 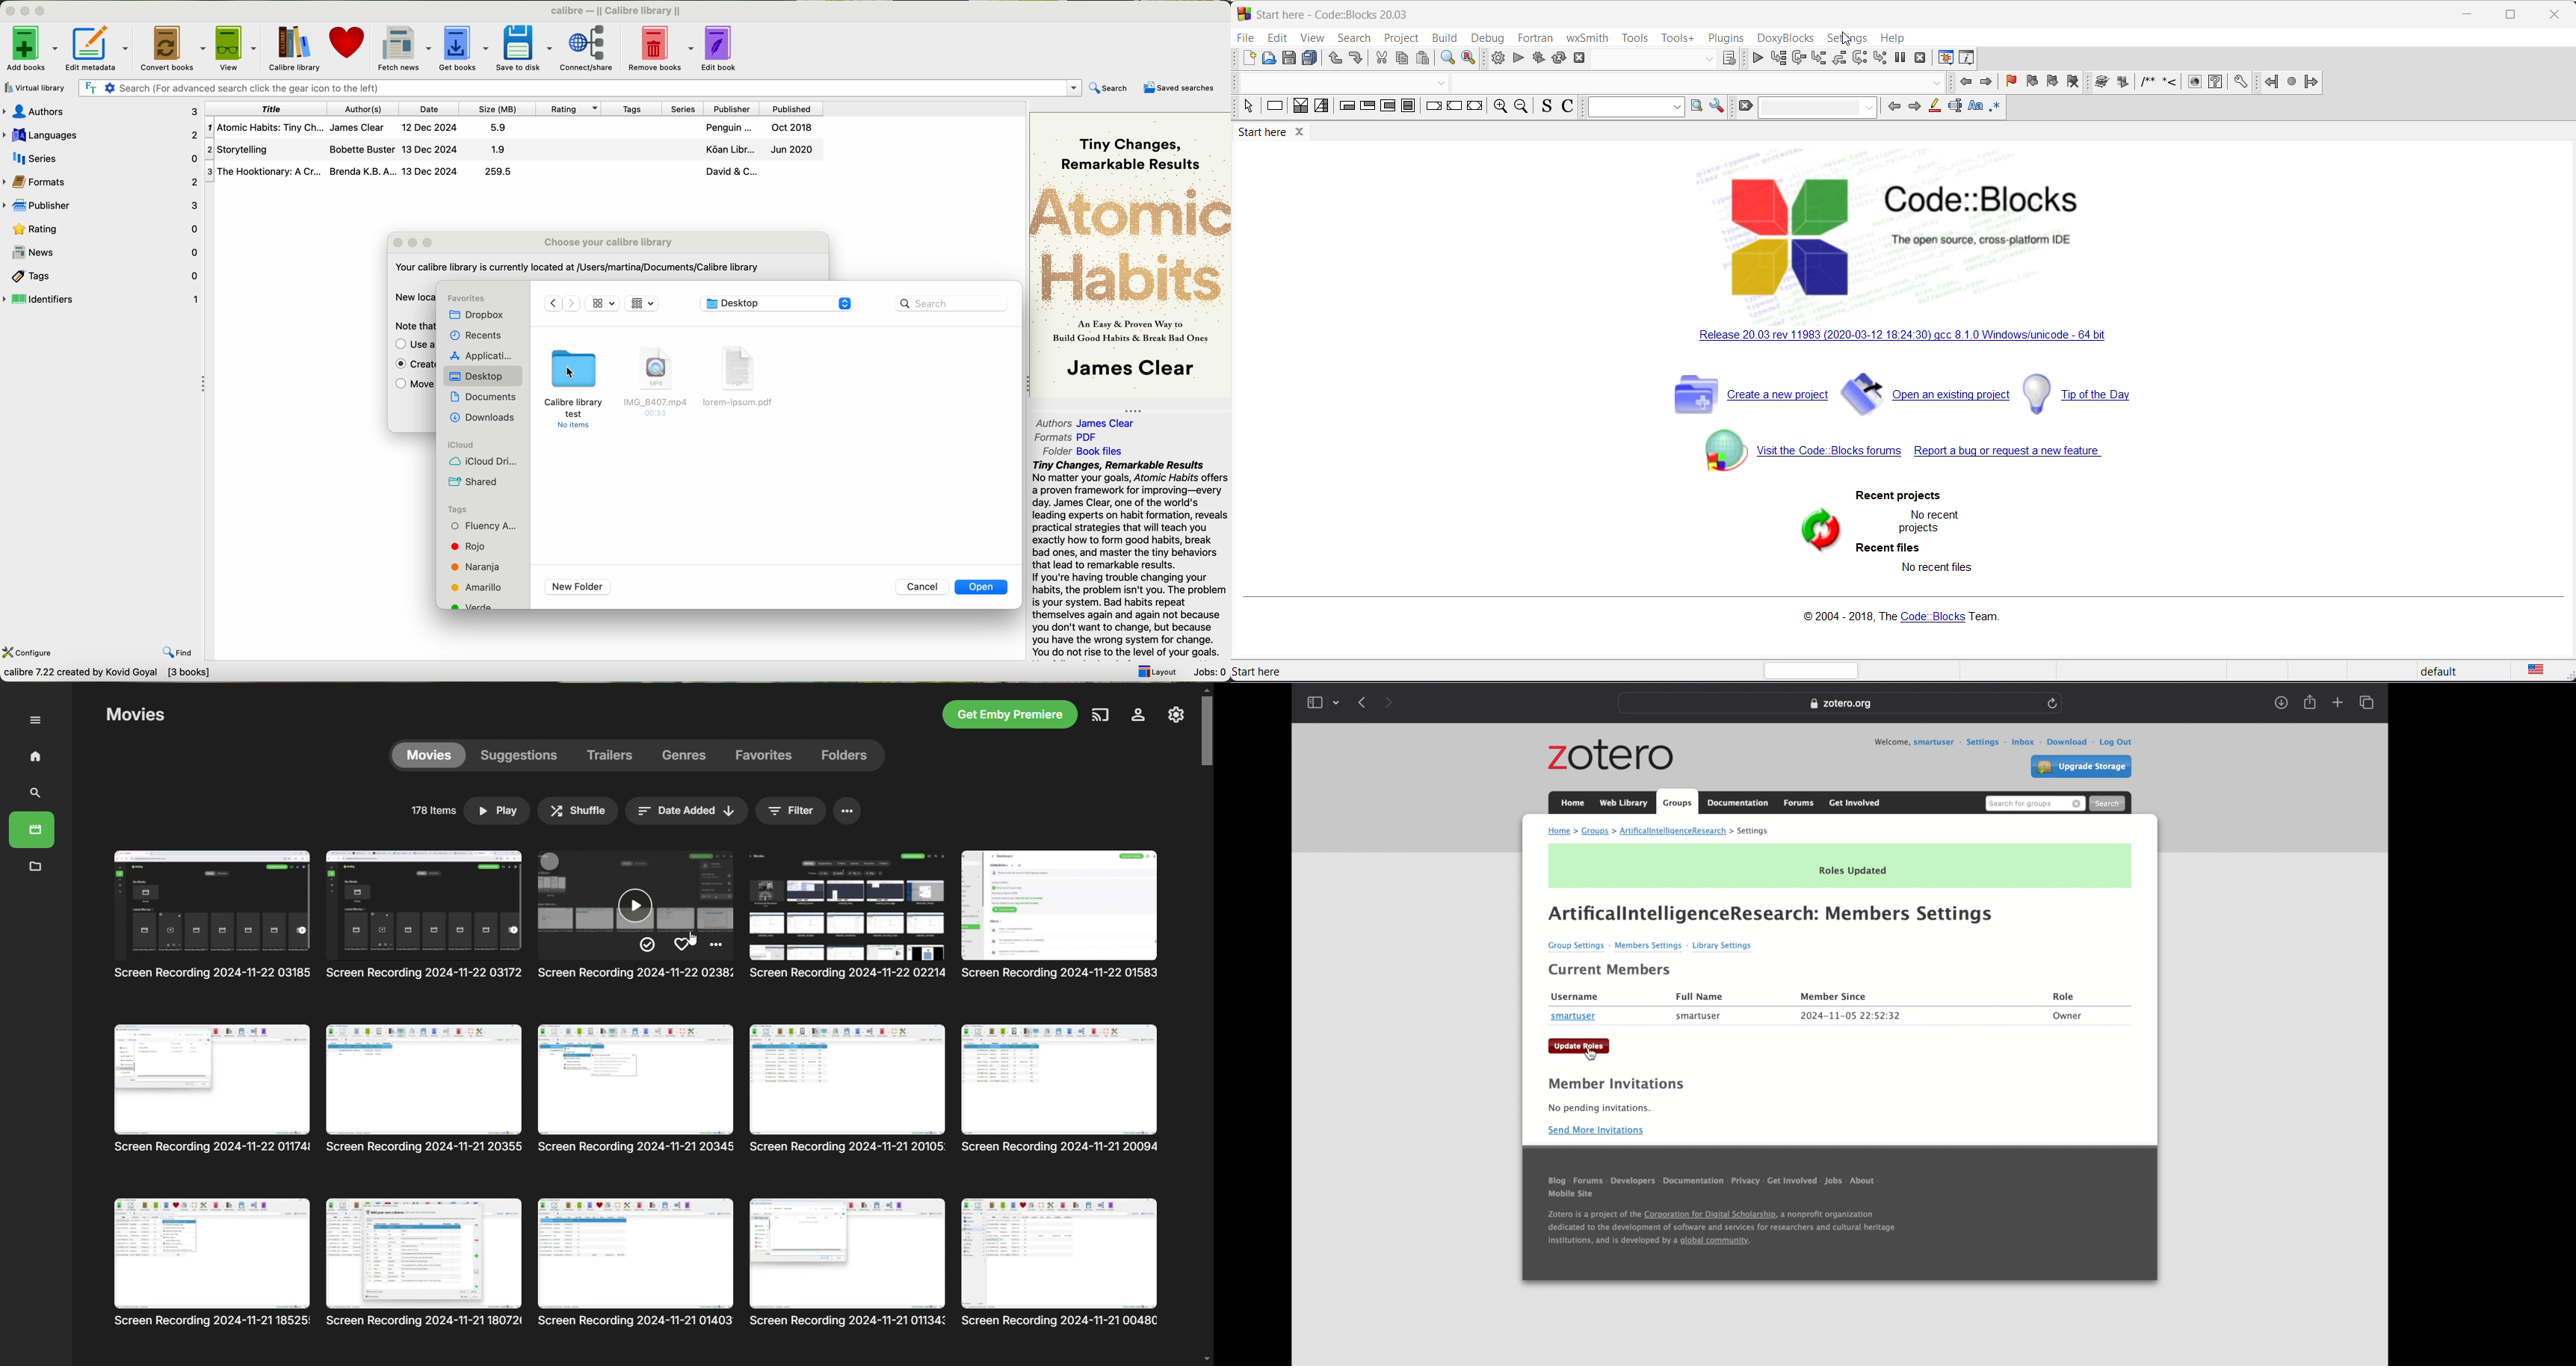 What do you see at coordinates (1889, 548) in the screenshot?
I see `recent files` at bounding box center [1889, 548].